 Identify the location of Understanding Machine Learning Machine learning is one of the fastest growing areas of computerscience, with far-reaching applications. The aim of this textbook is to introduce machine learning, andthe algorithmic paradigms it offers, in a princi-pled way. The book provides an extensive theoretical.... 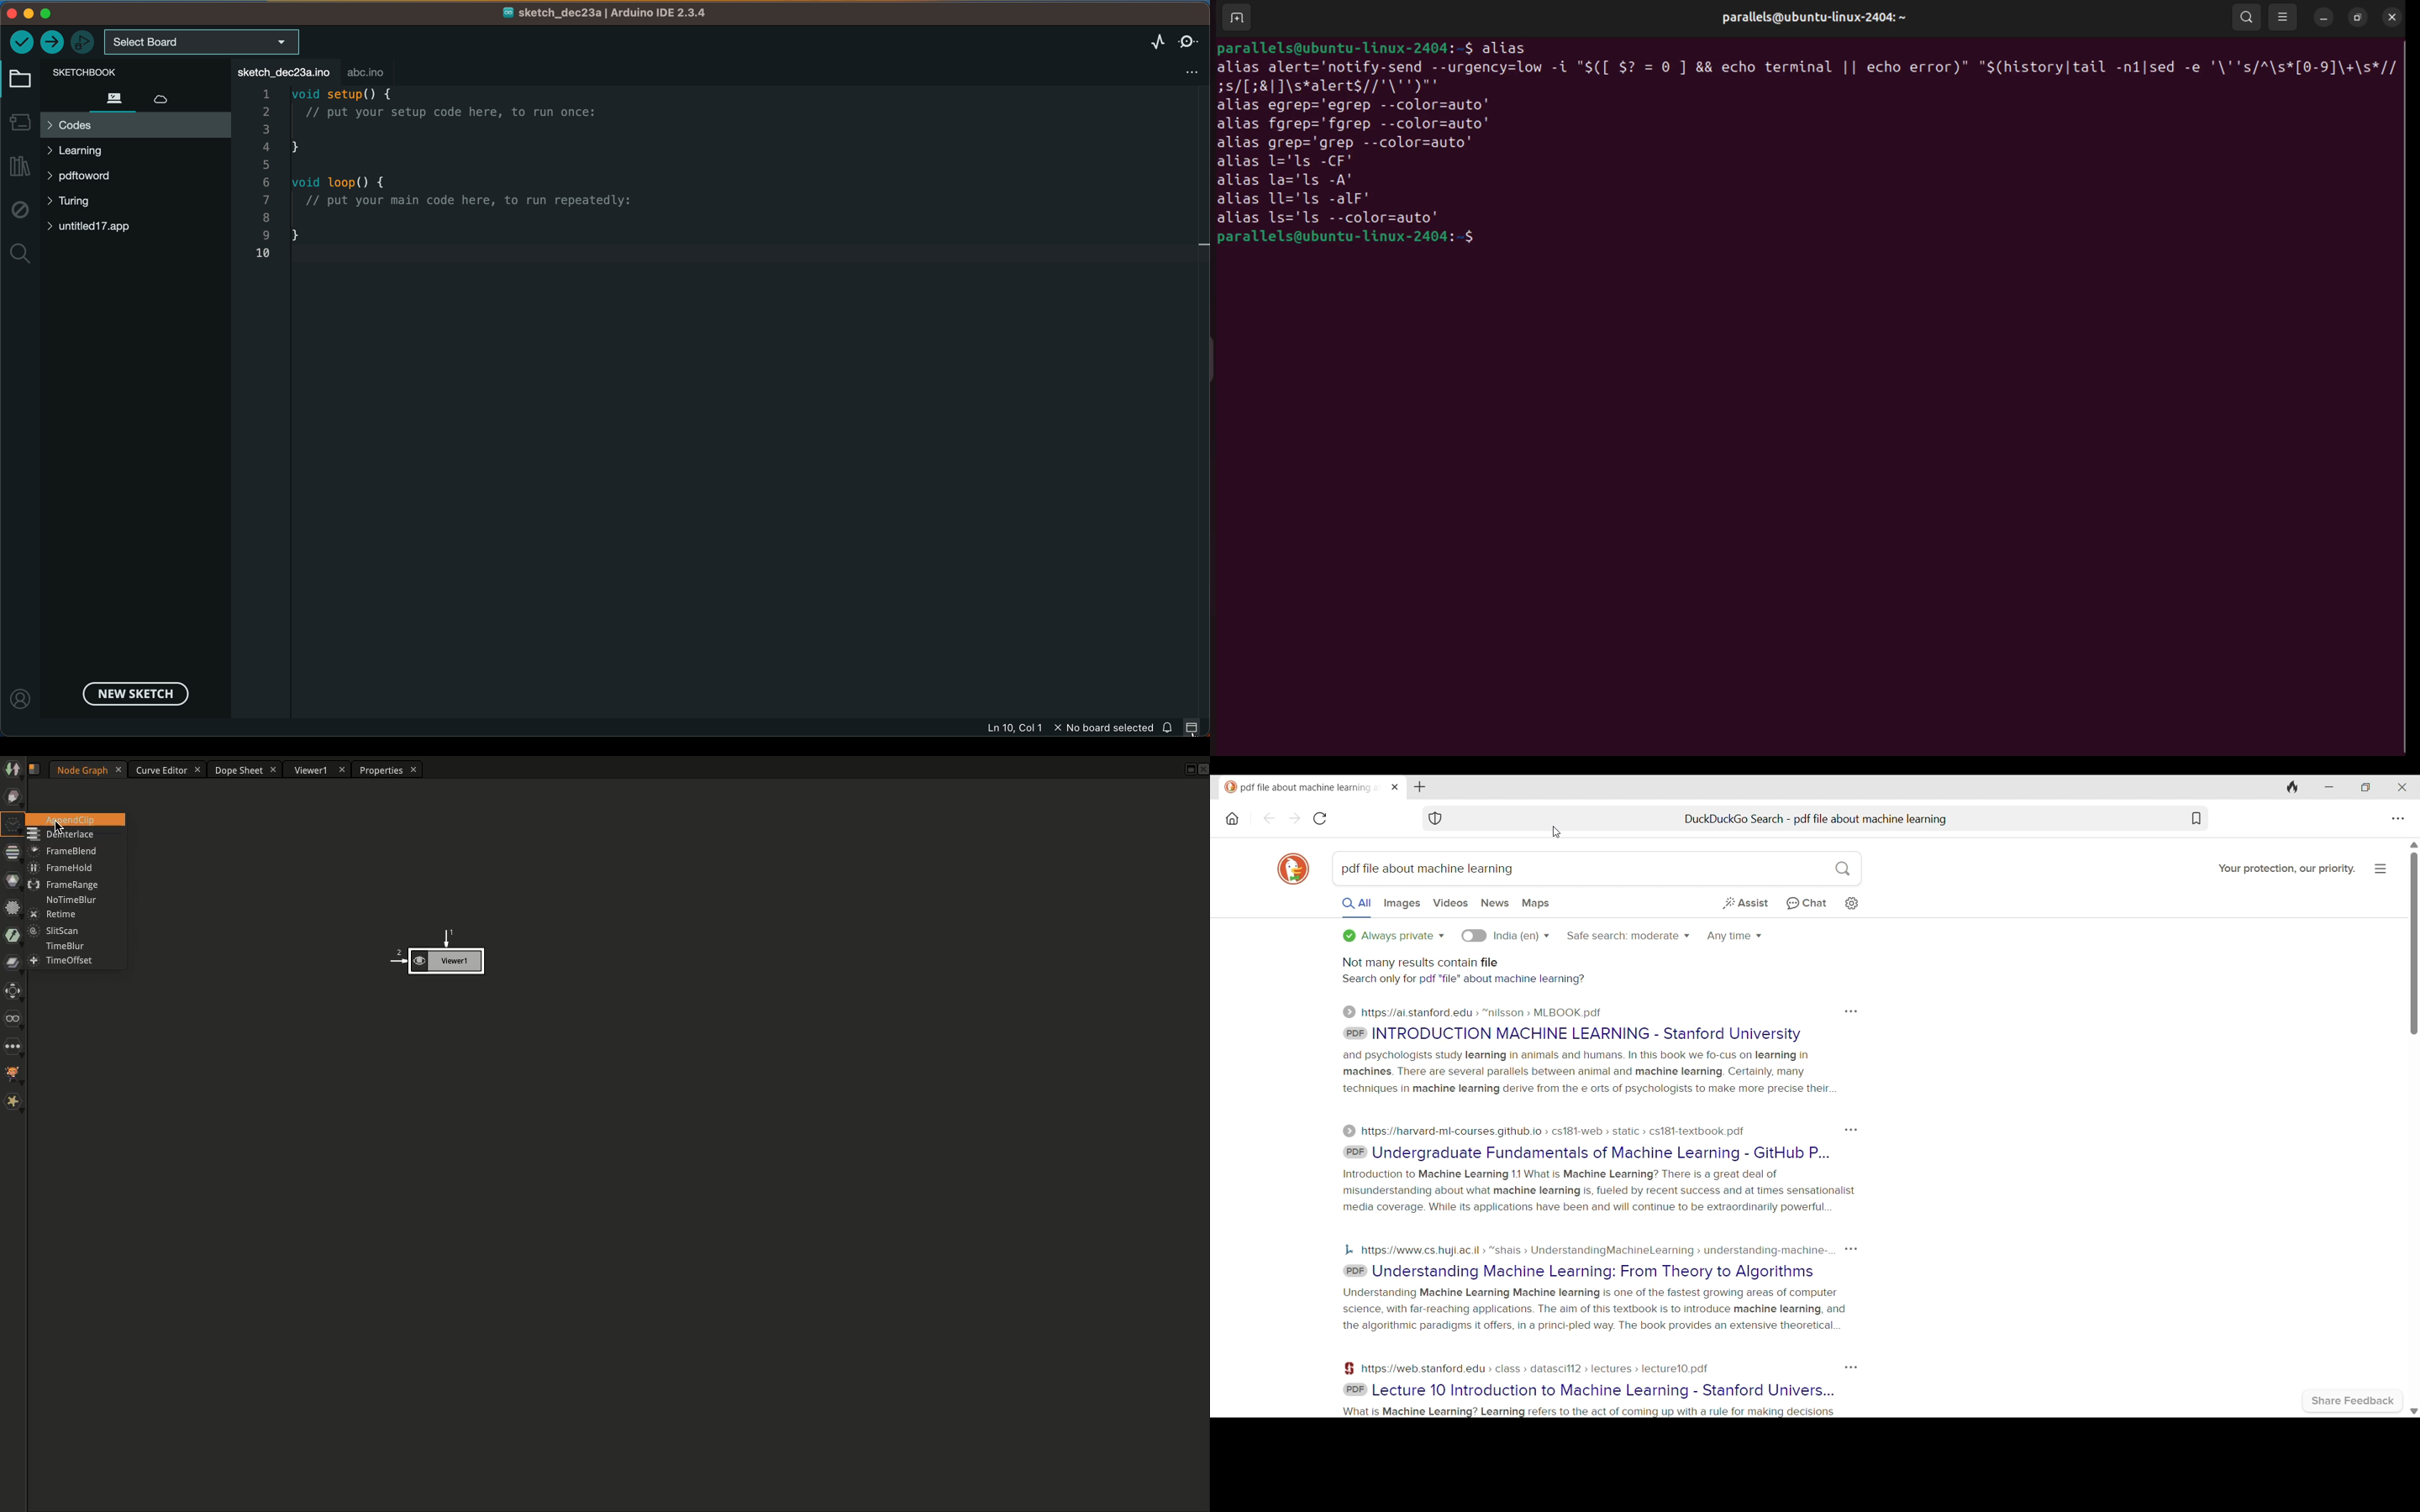
(1596, 1310).